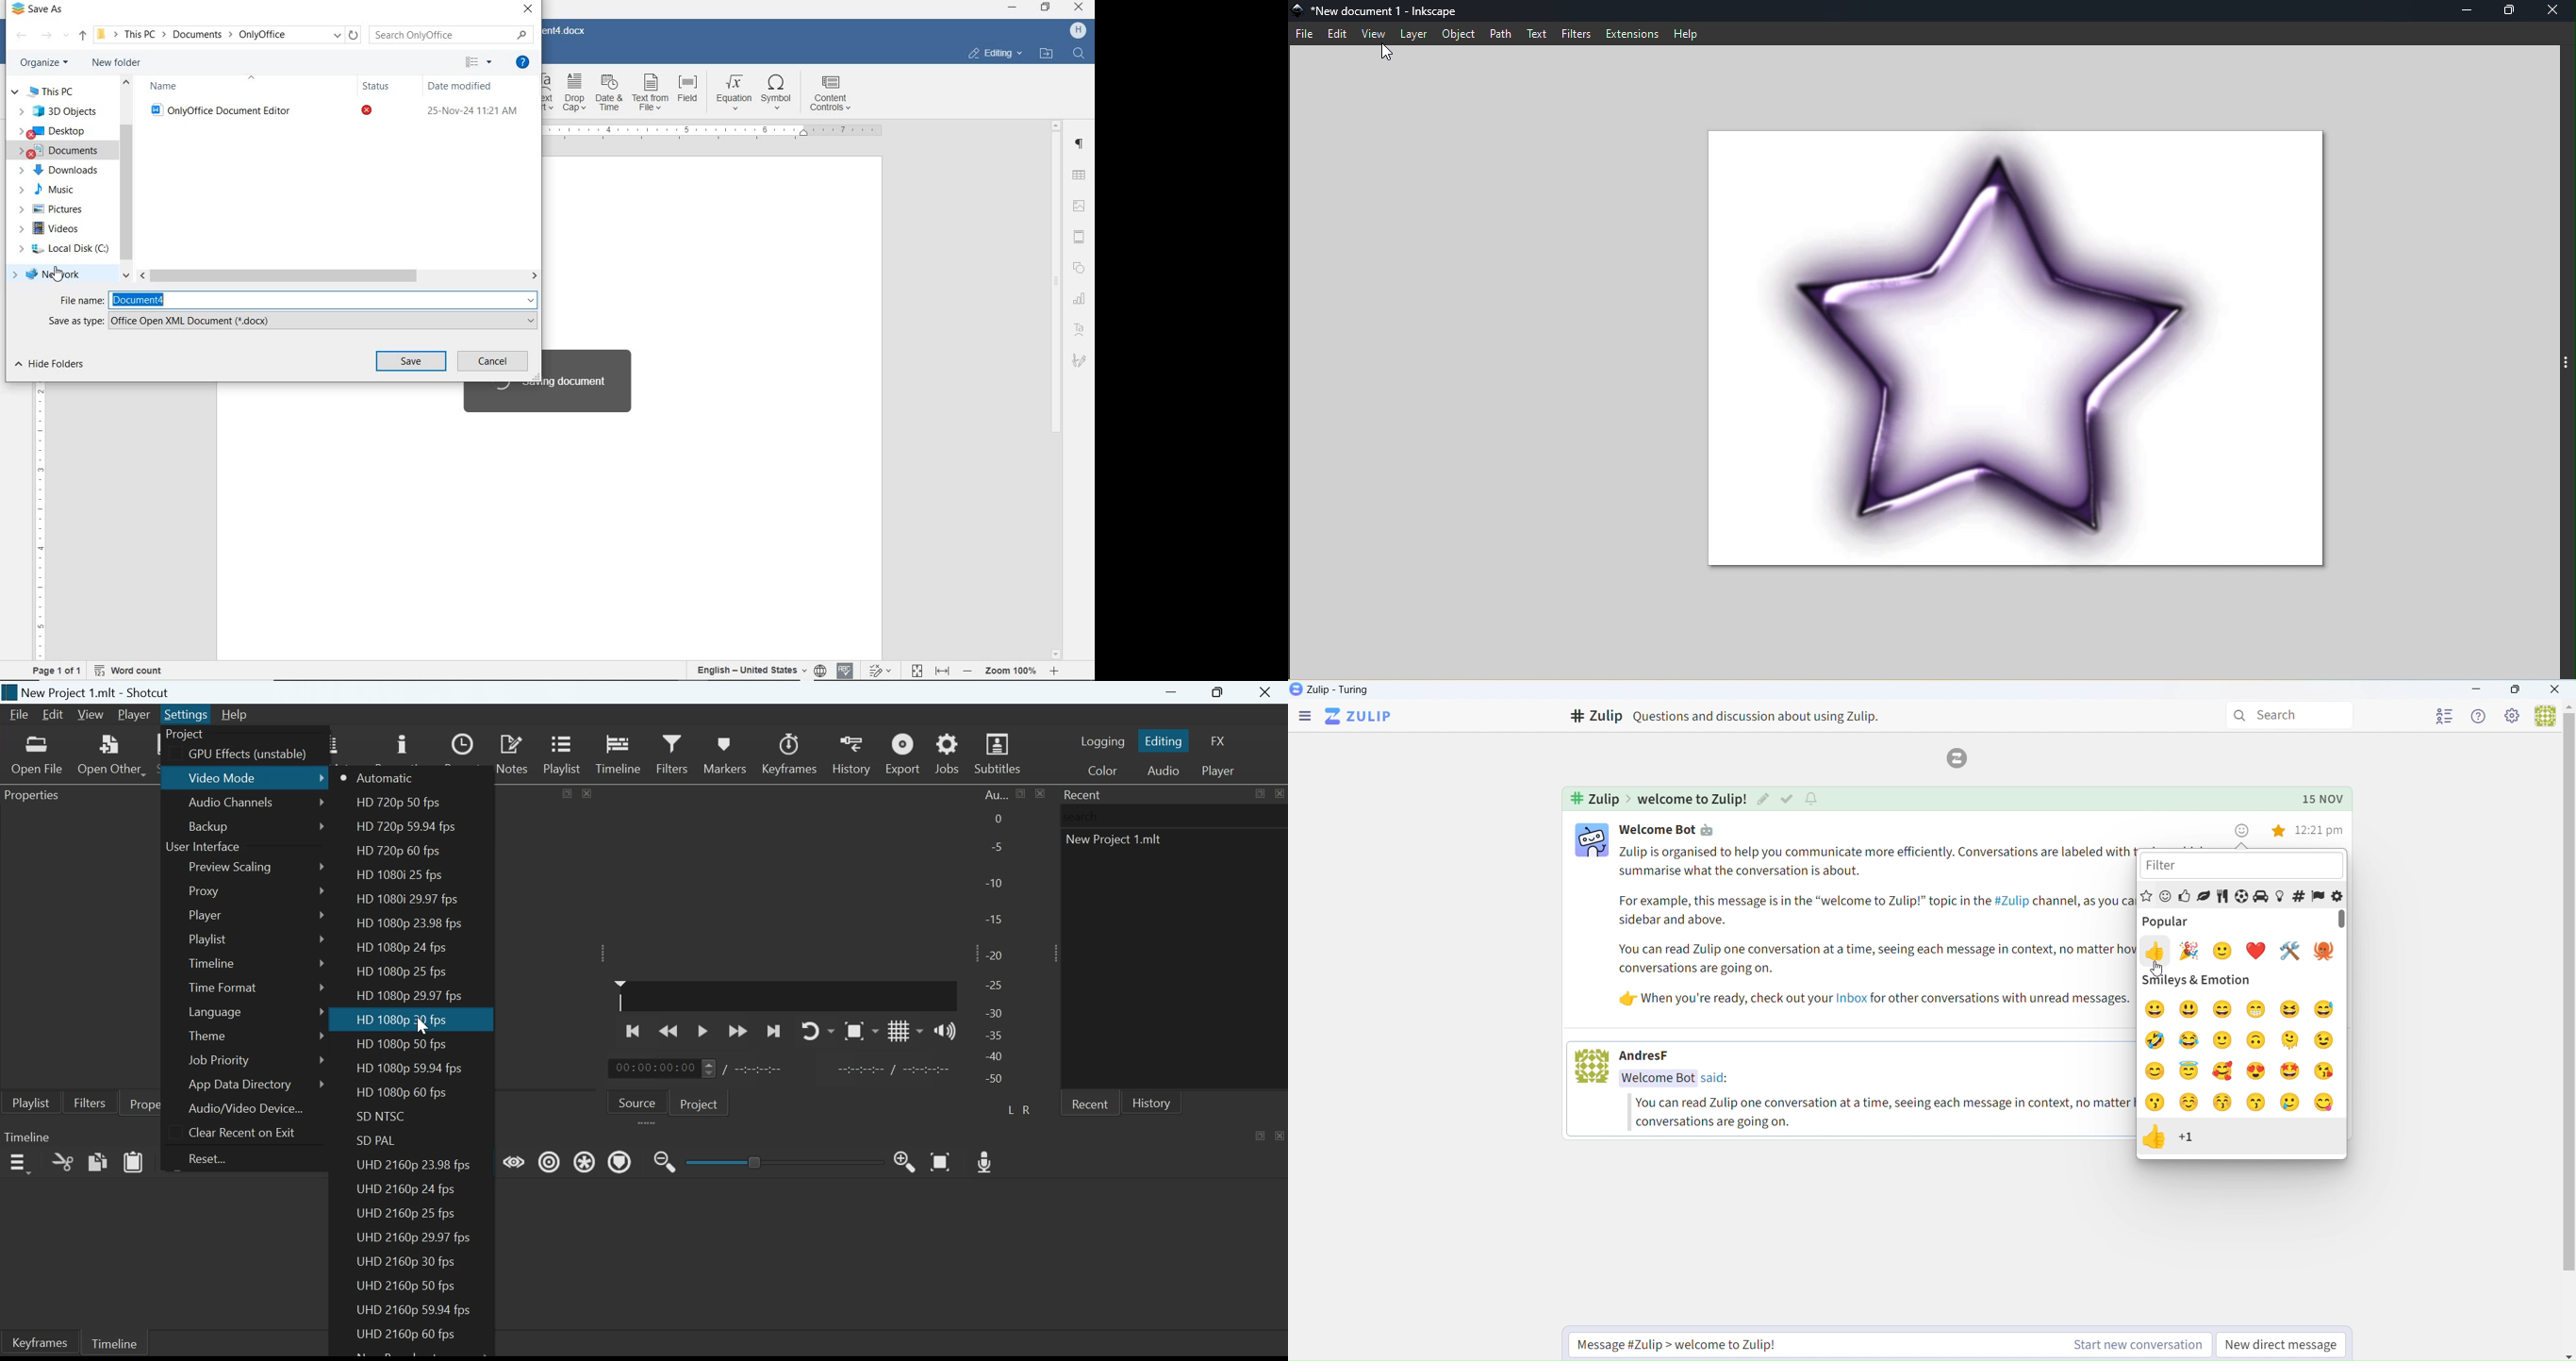  Describe the element at coordinates (340, 274) in the screenshot. I see `scrollbar` at that location.